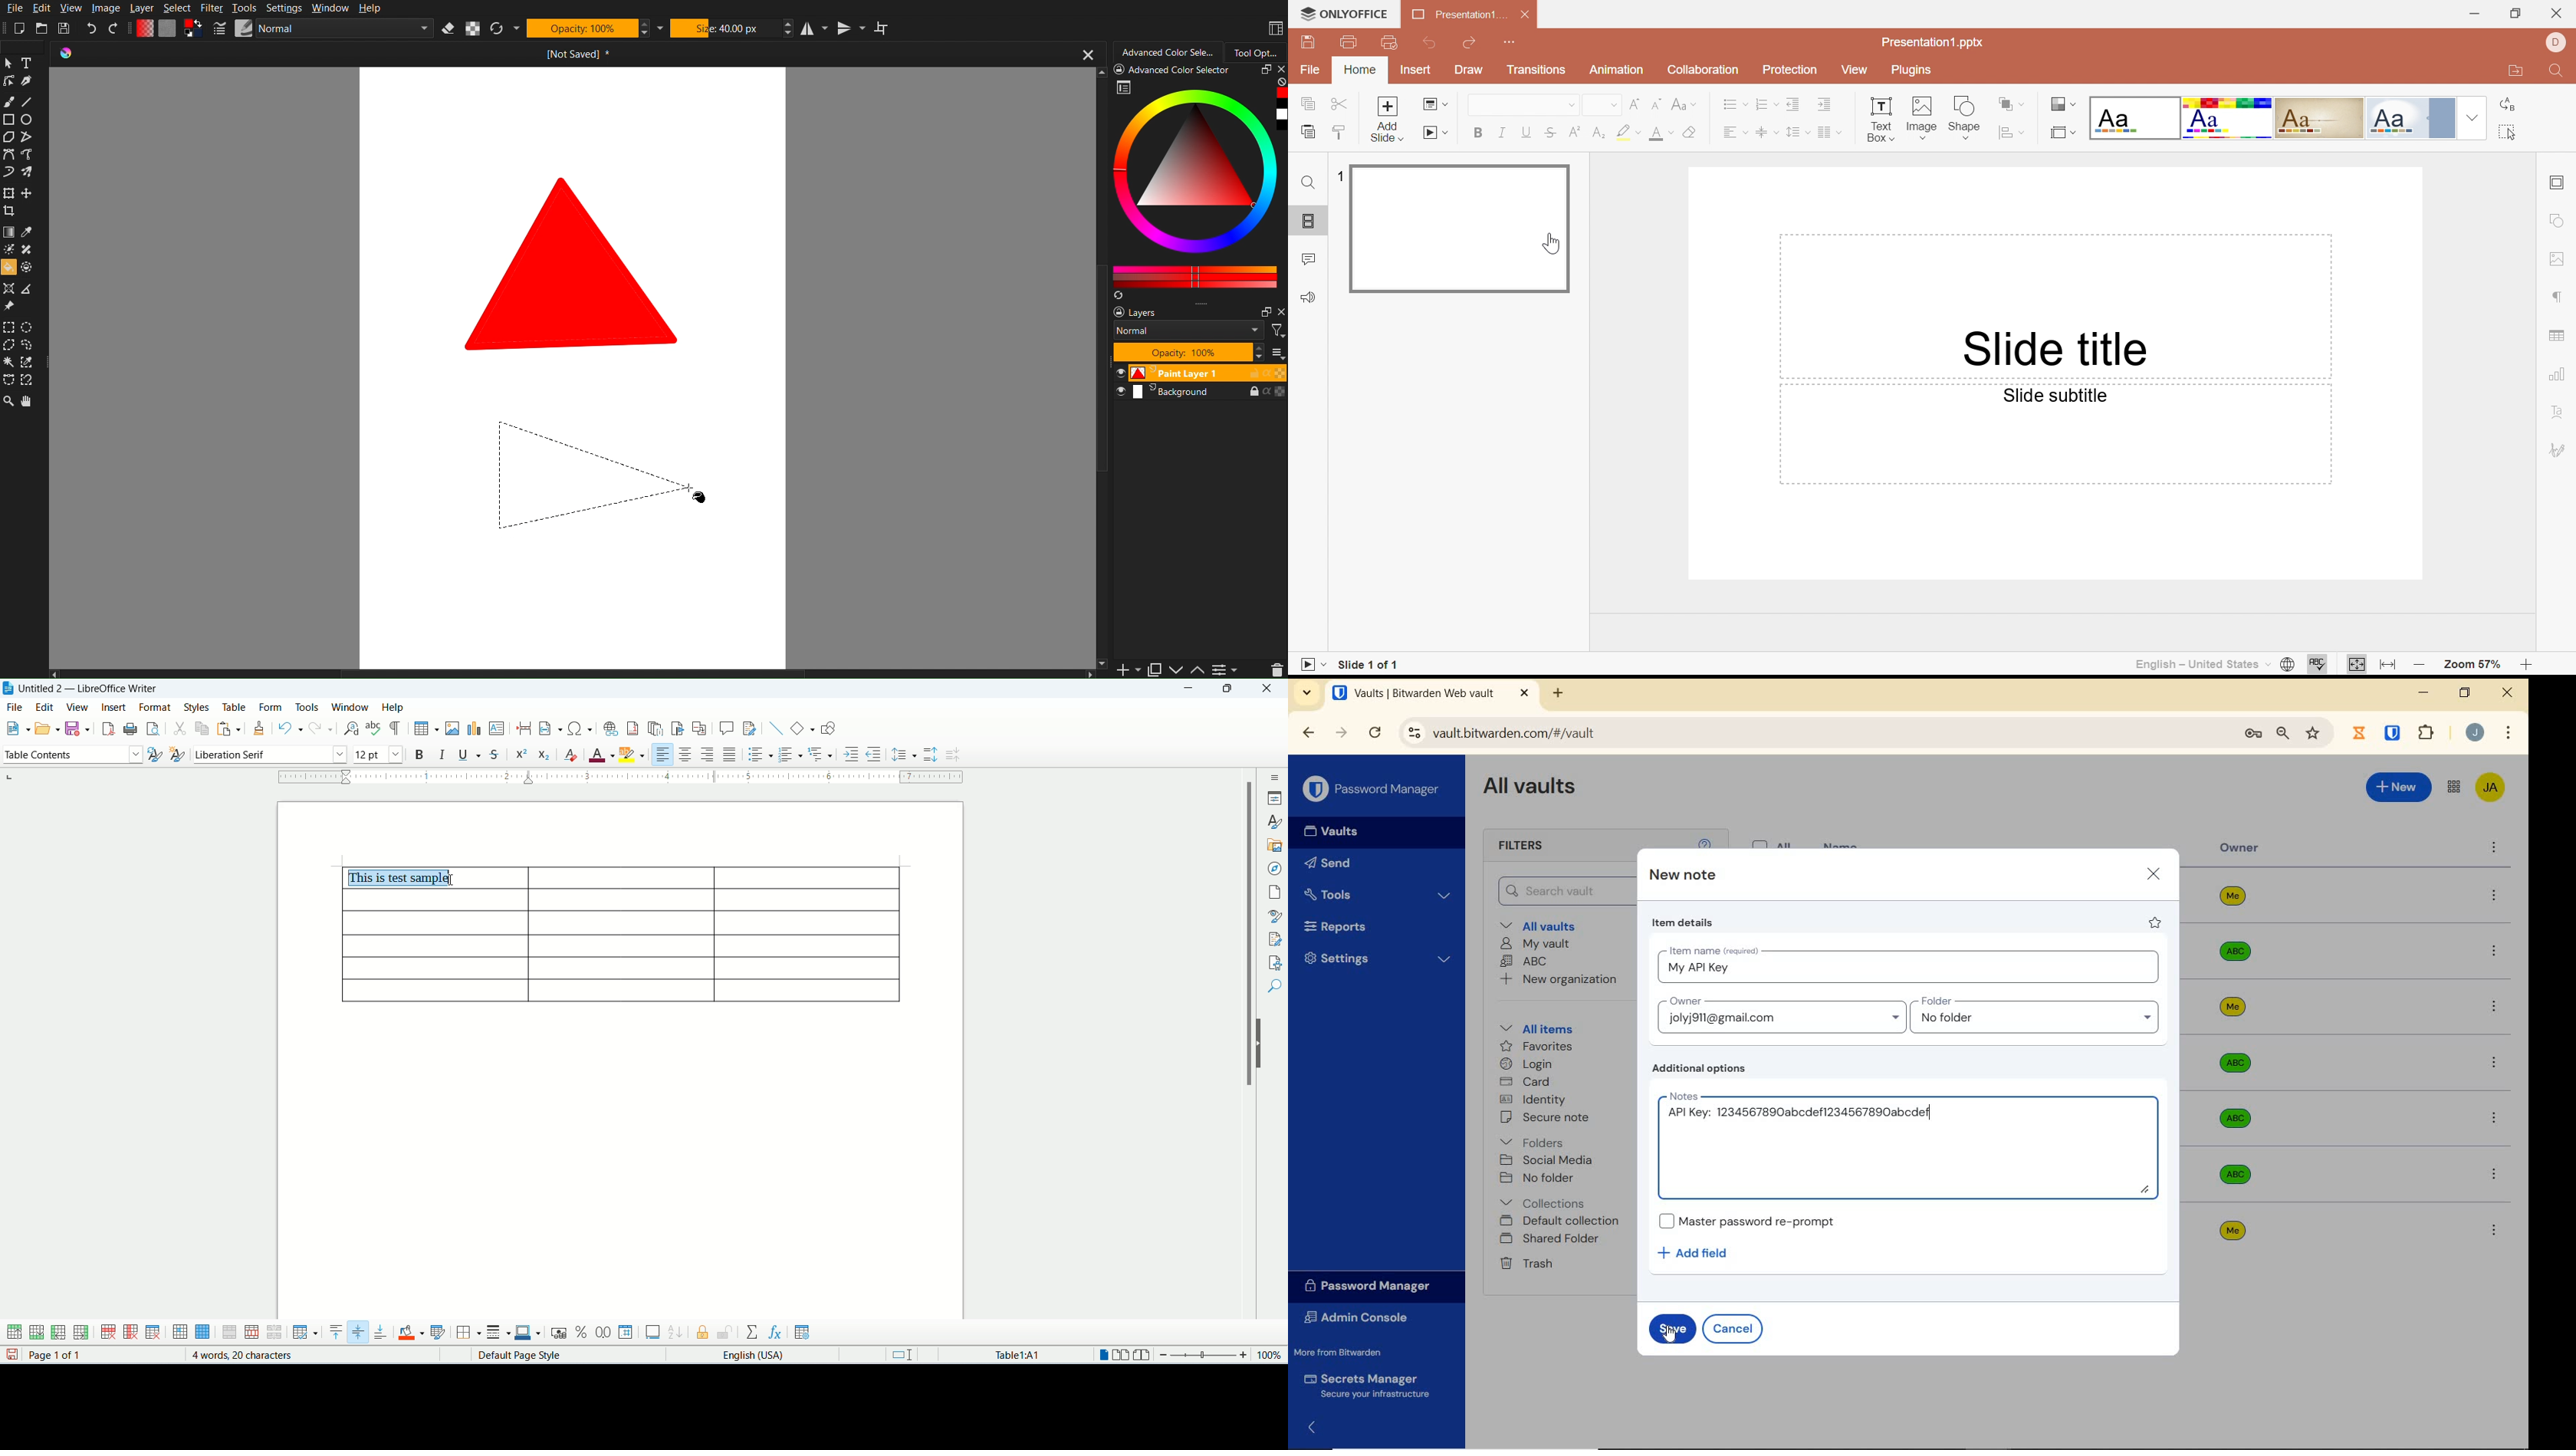  I want to click on identity, so click(1535, 1100).